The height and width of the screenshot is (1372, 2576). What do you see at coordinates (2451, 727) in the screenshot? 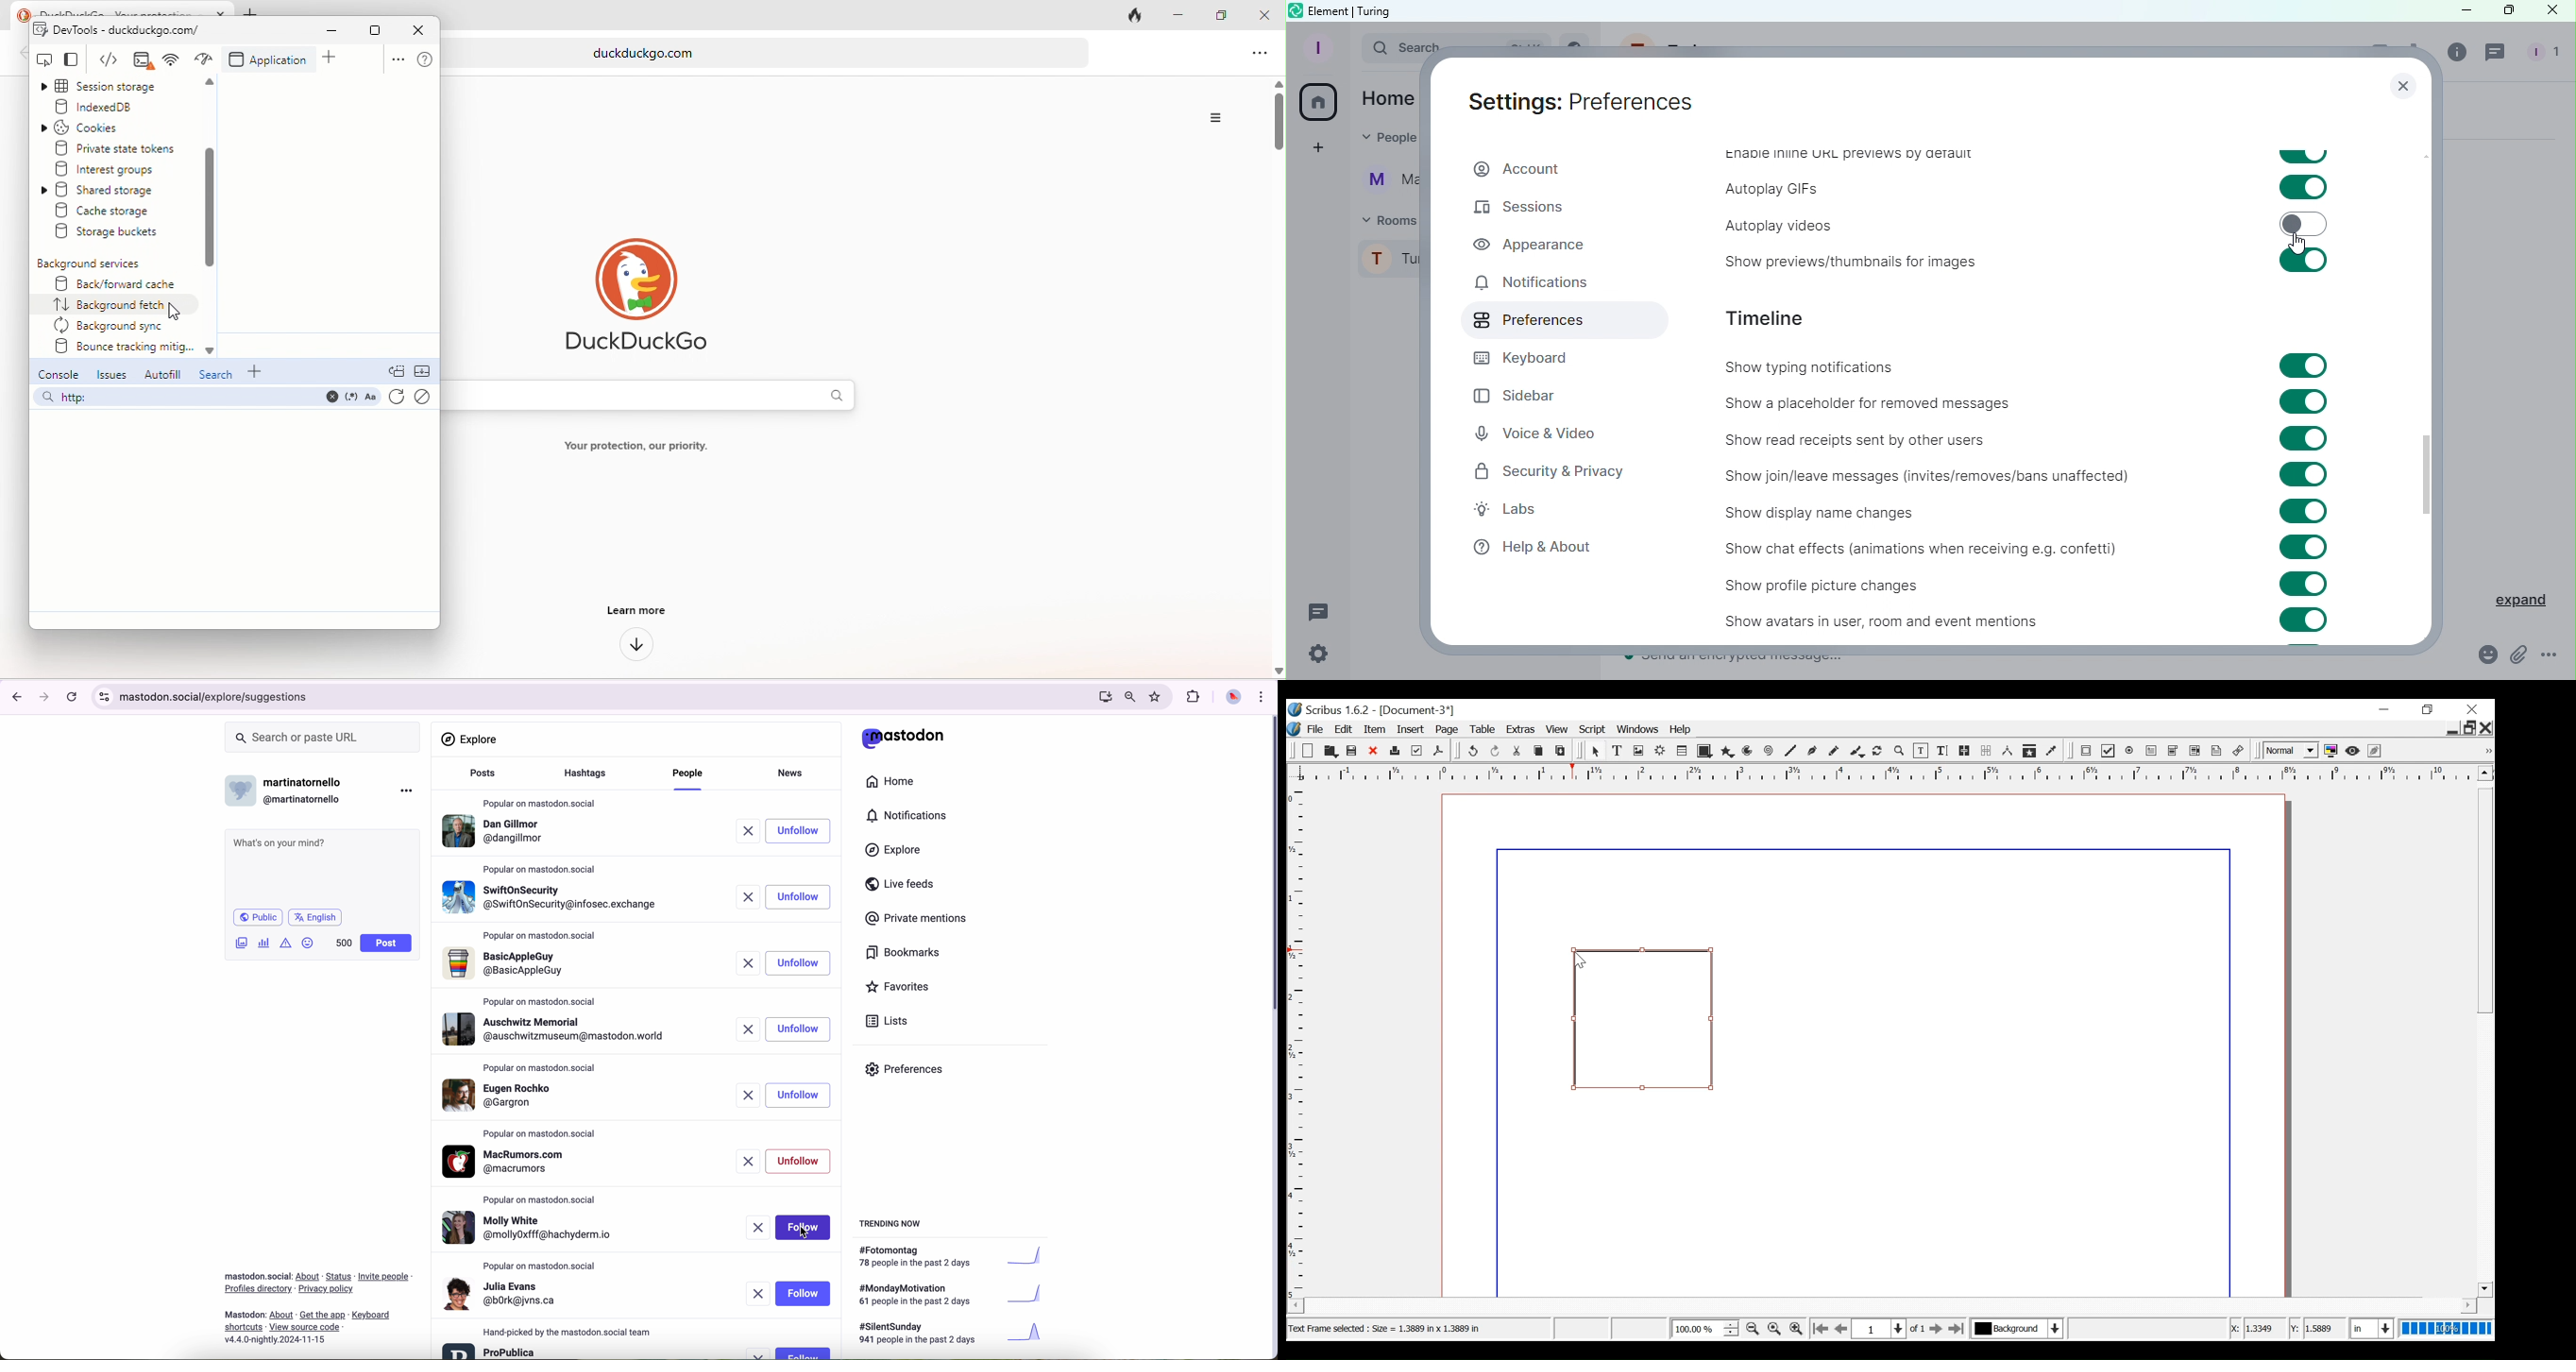
I see `minimie` at bounding box center [2451, 727].